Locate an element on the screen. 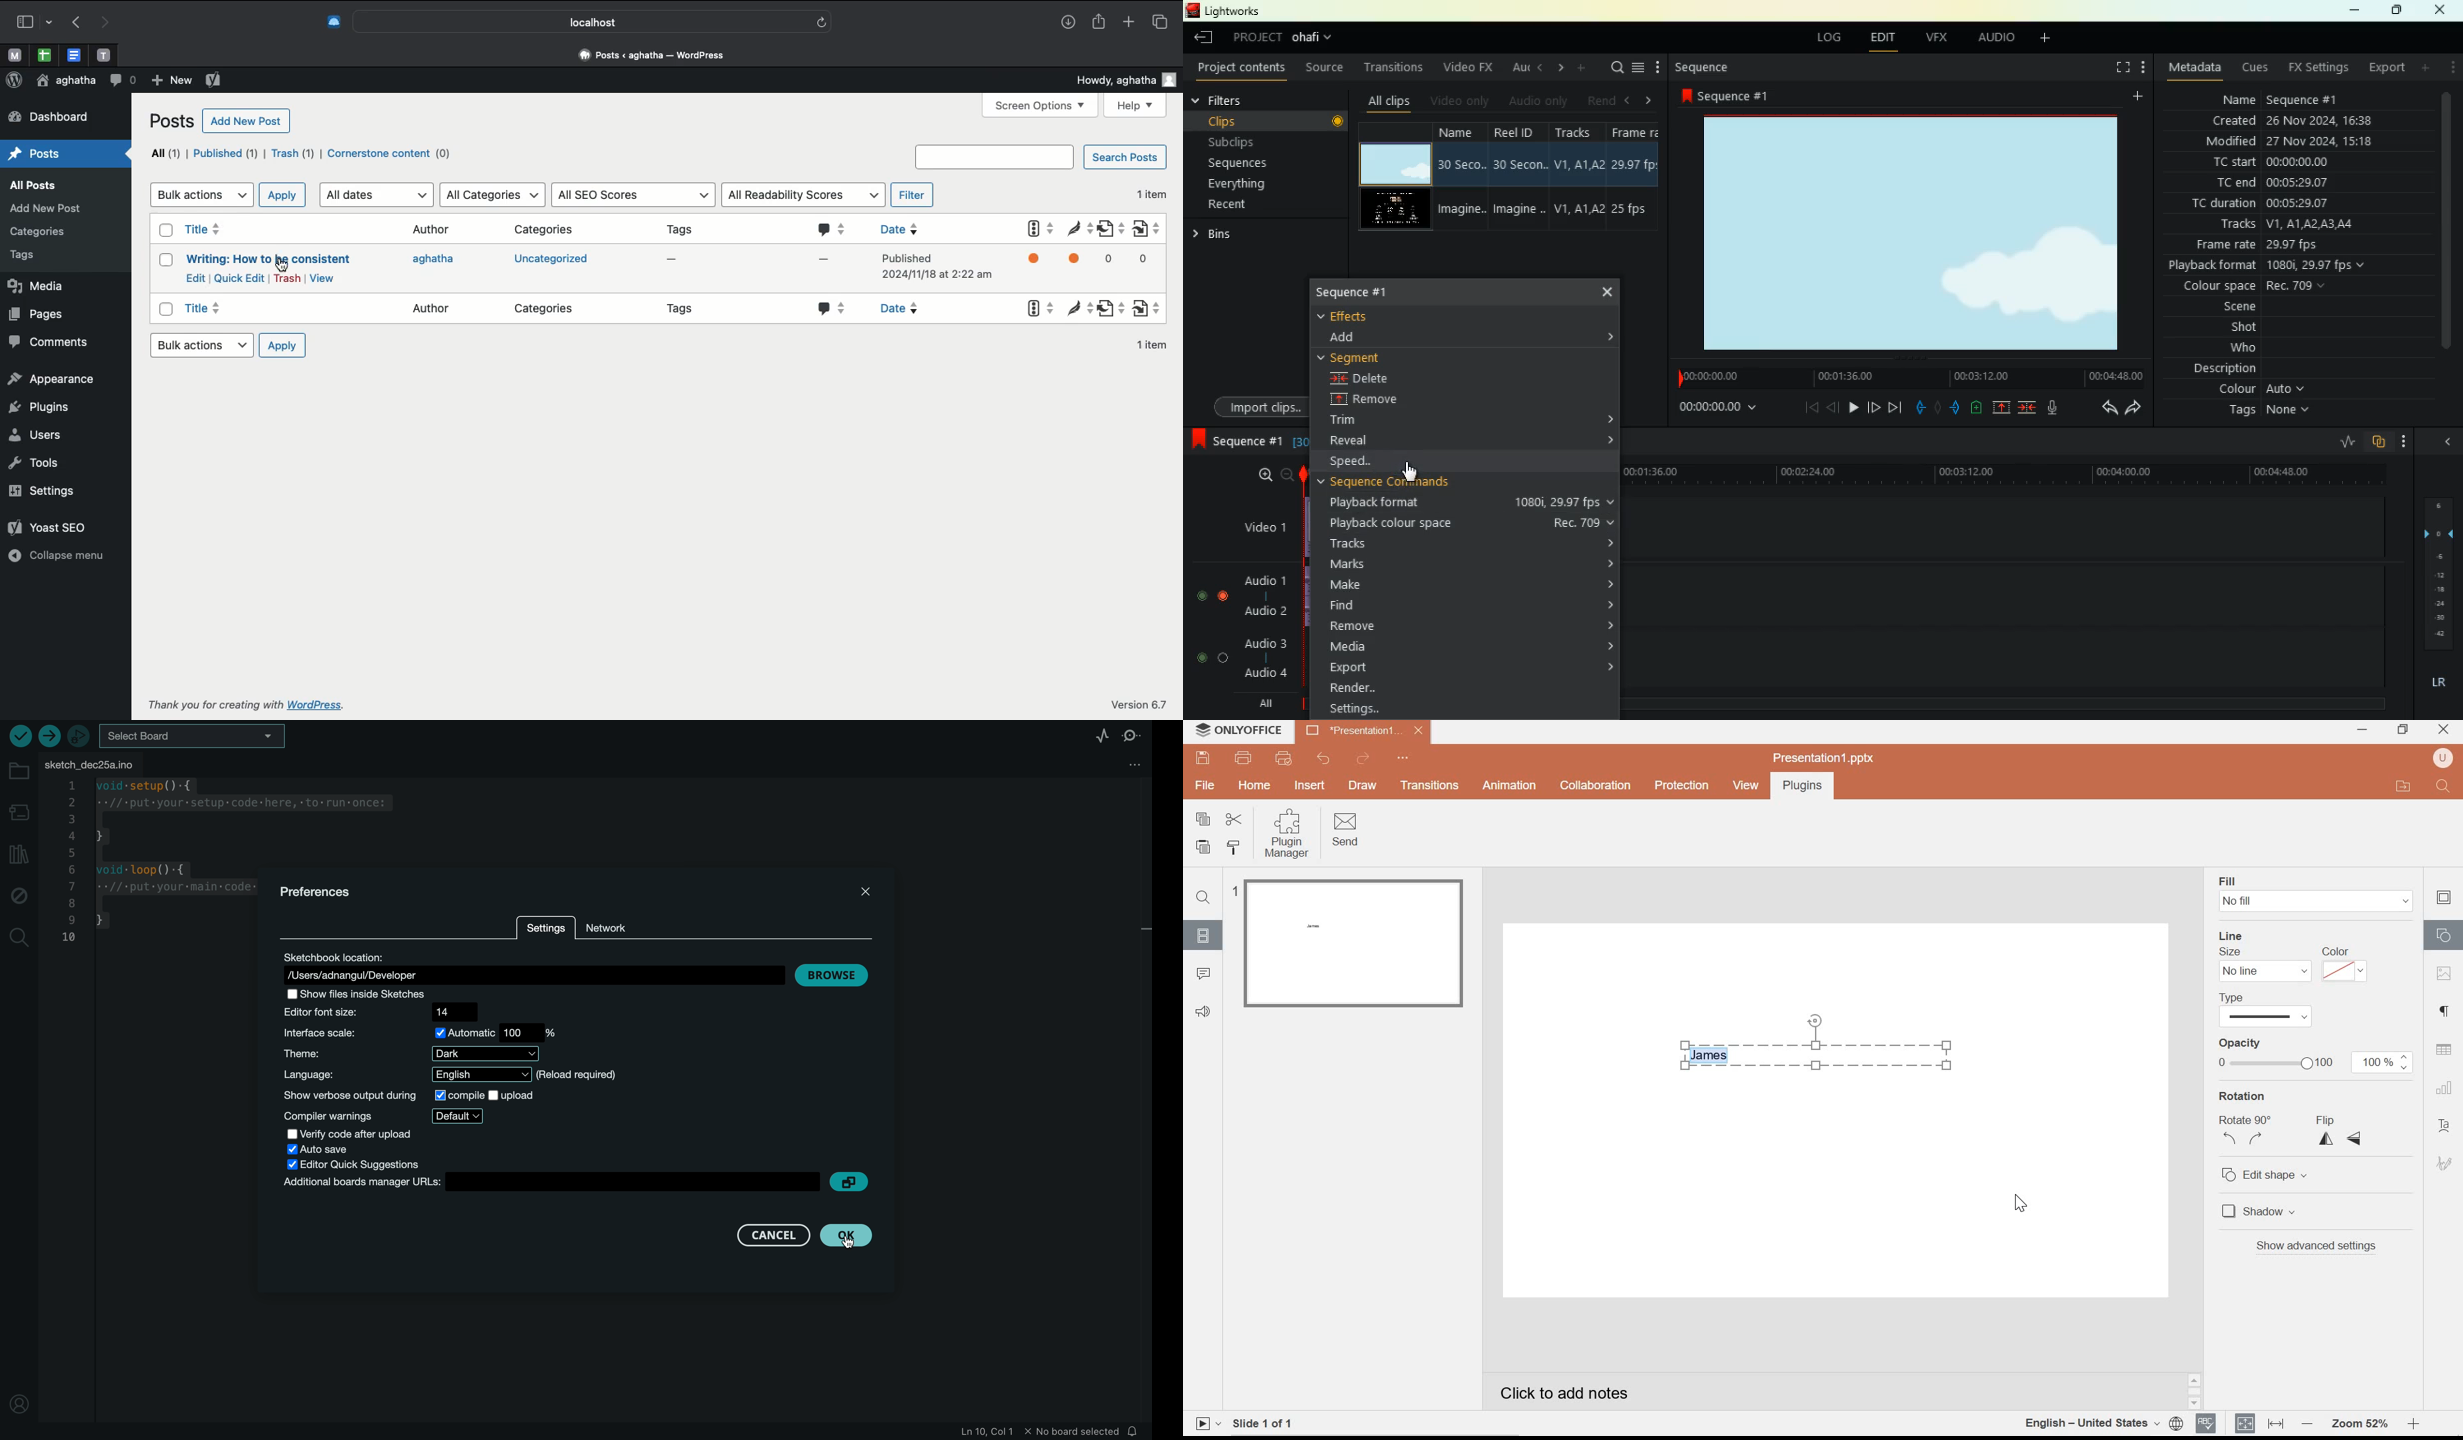 This screenshot has width=2464, height=1456. more is located at coordinates (1660, 68).